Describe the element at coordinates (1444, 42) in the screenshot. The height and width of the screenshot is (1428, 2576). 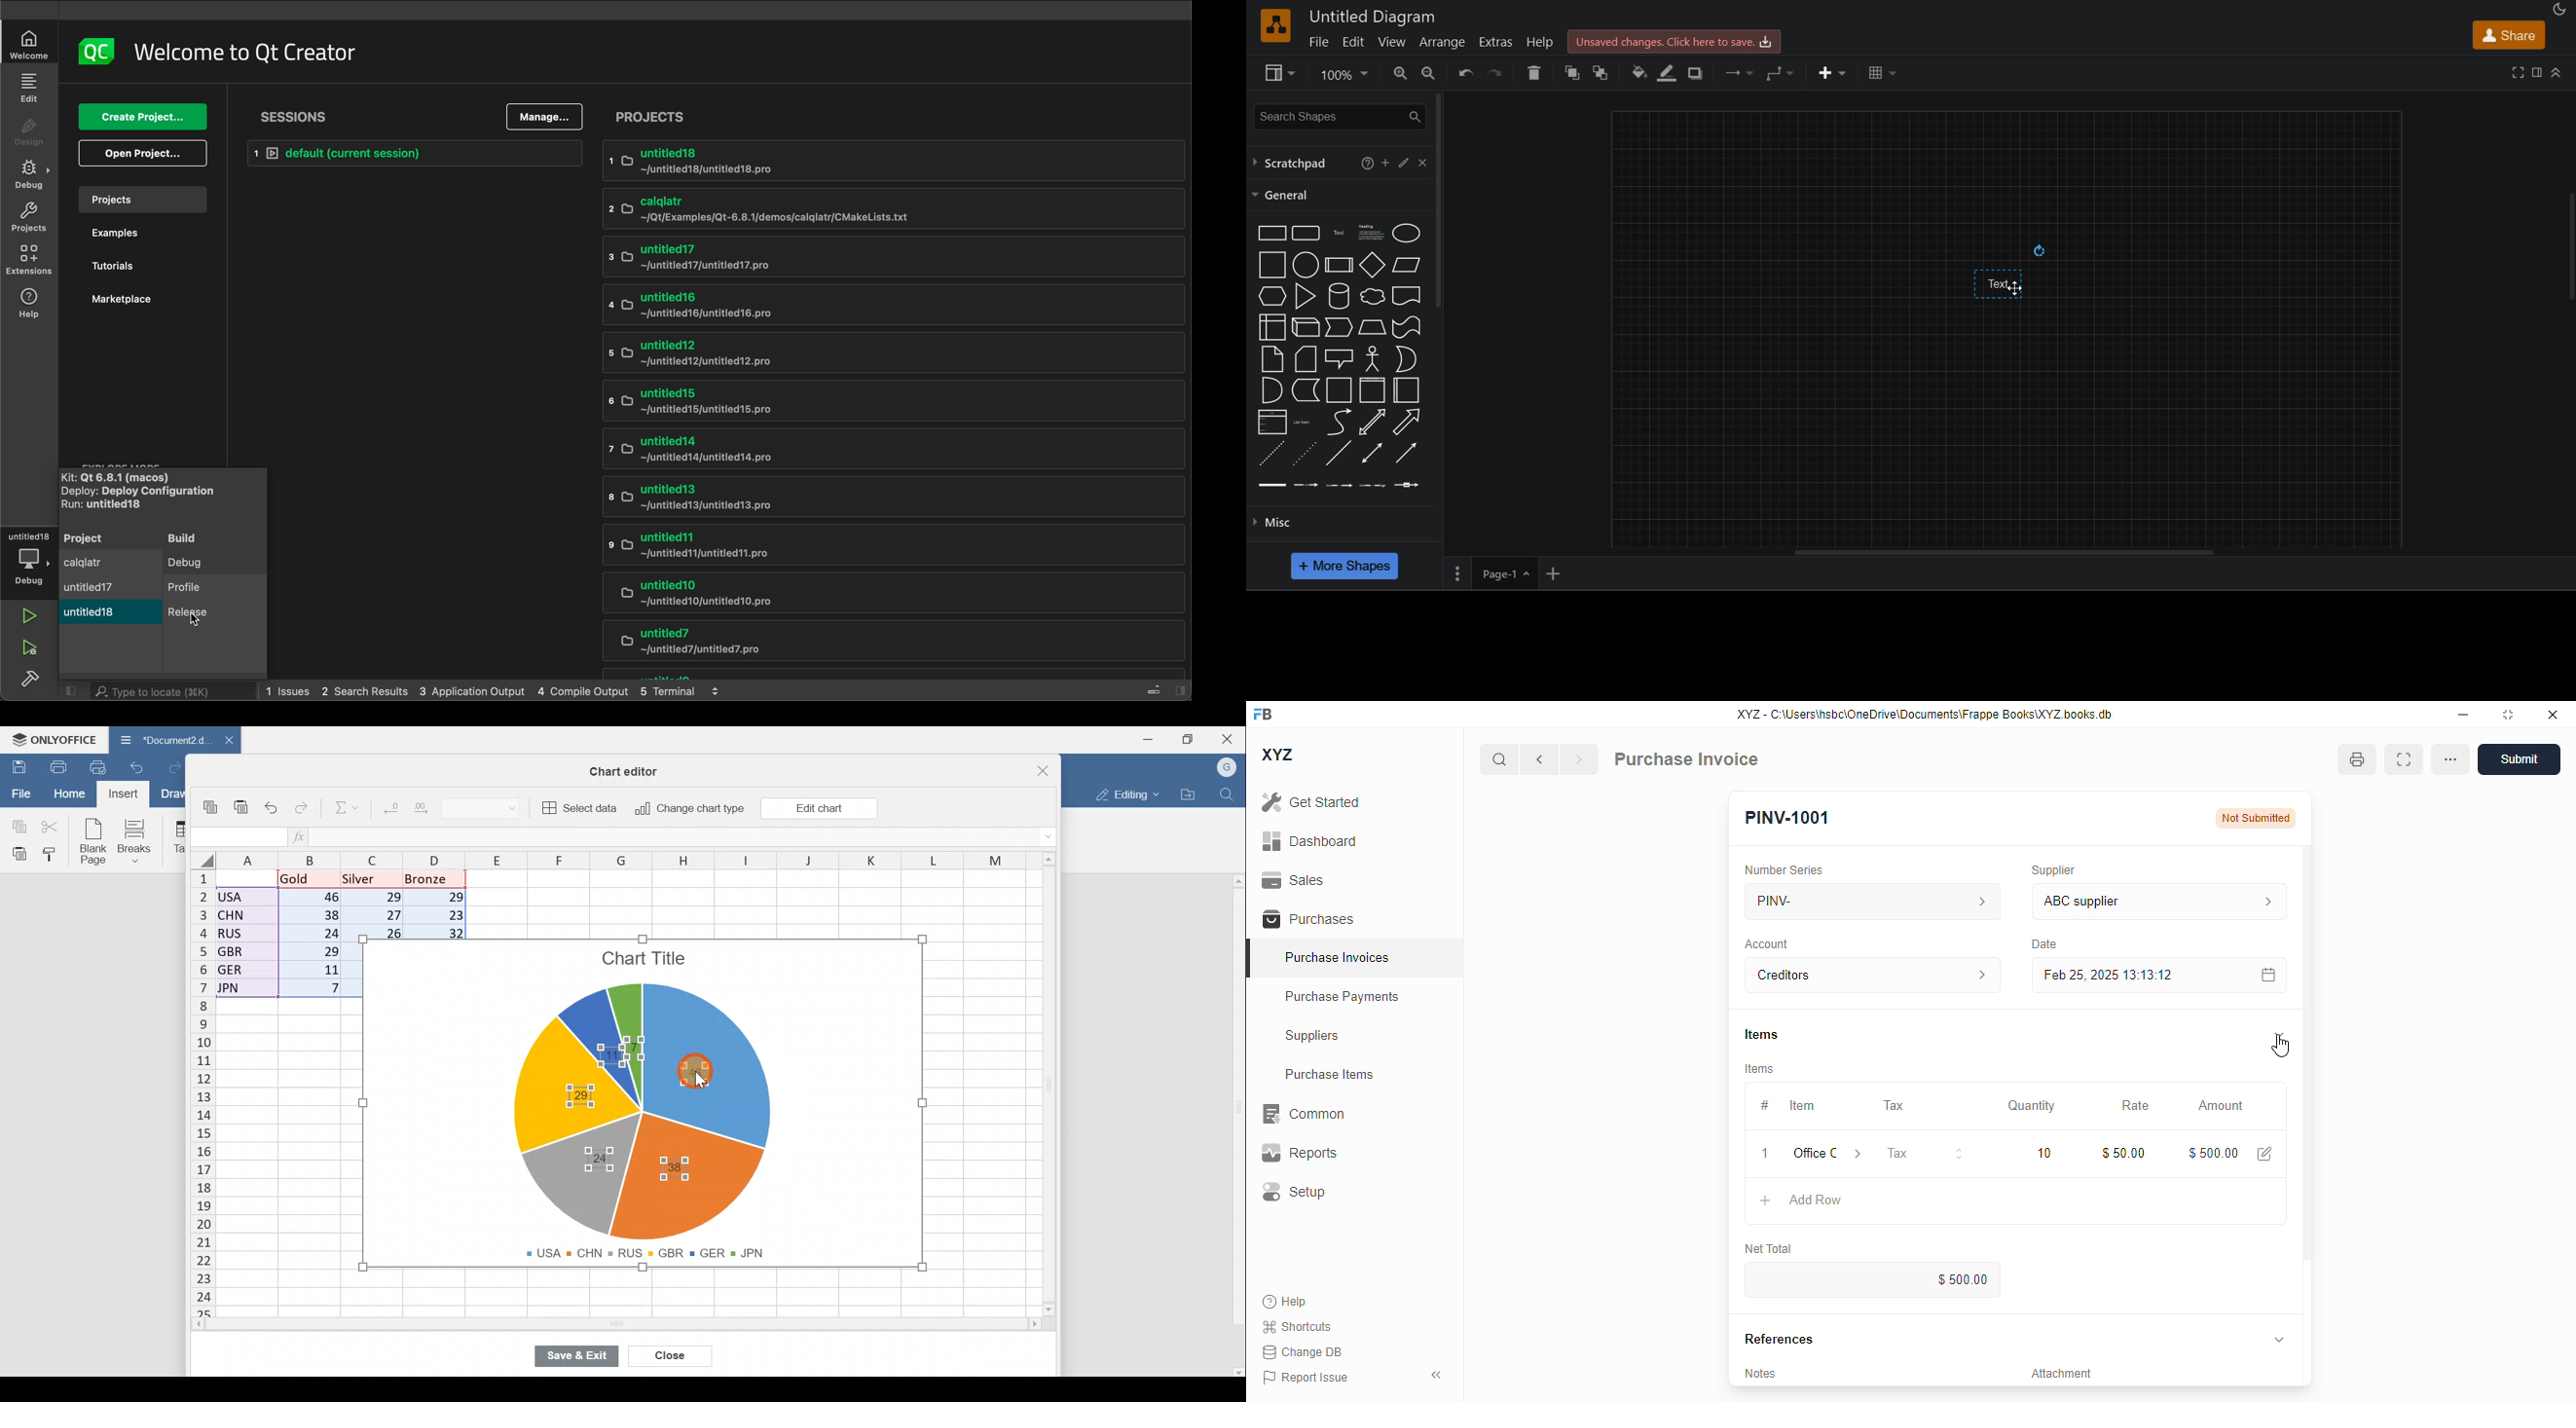
I see `arrange` at that location.